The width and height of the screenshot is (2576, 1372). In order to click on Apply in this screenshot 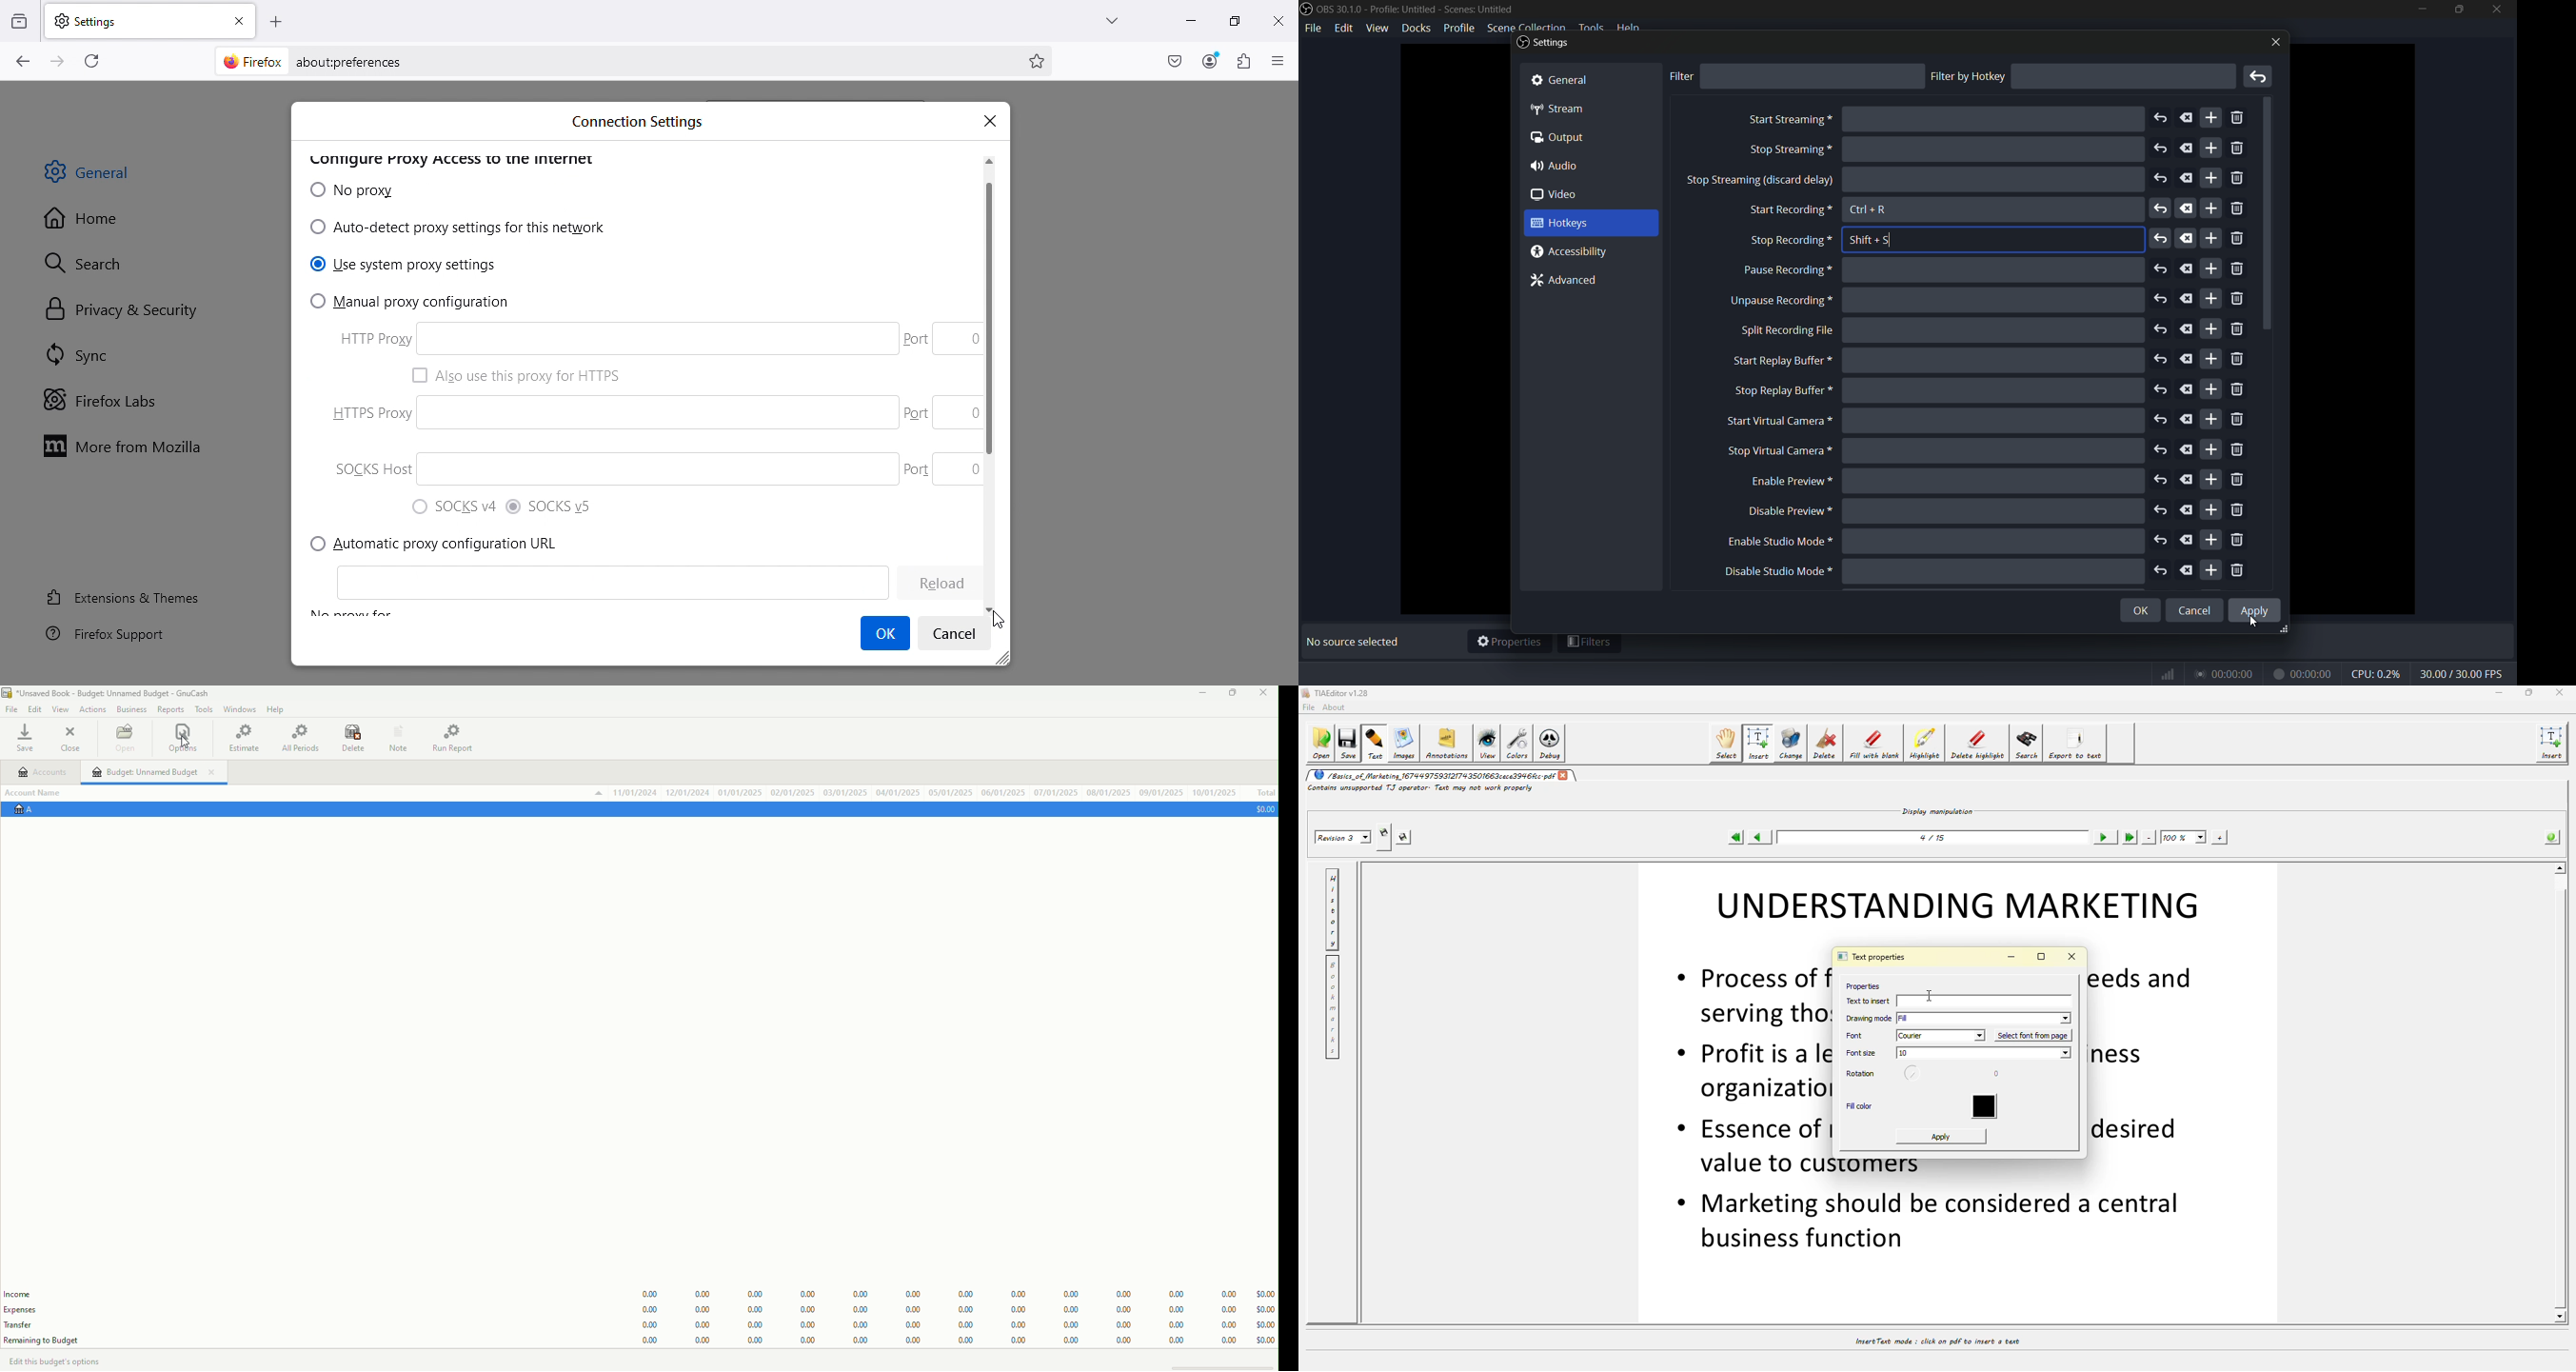, I will do `click(2257, 609)`.